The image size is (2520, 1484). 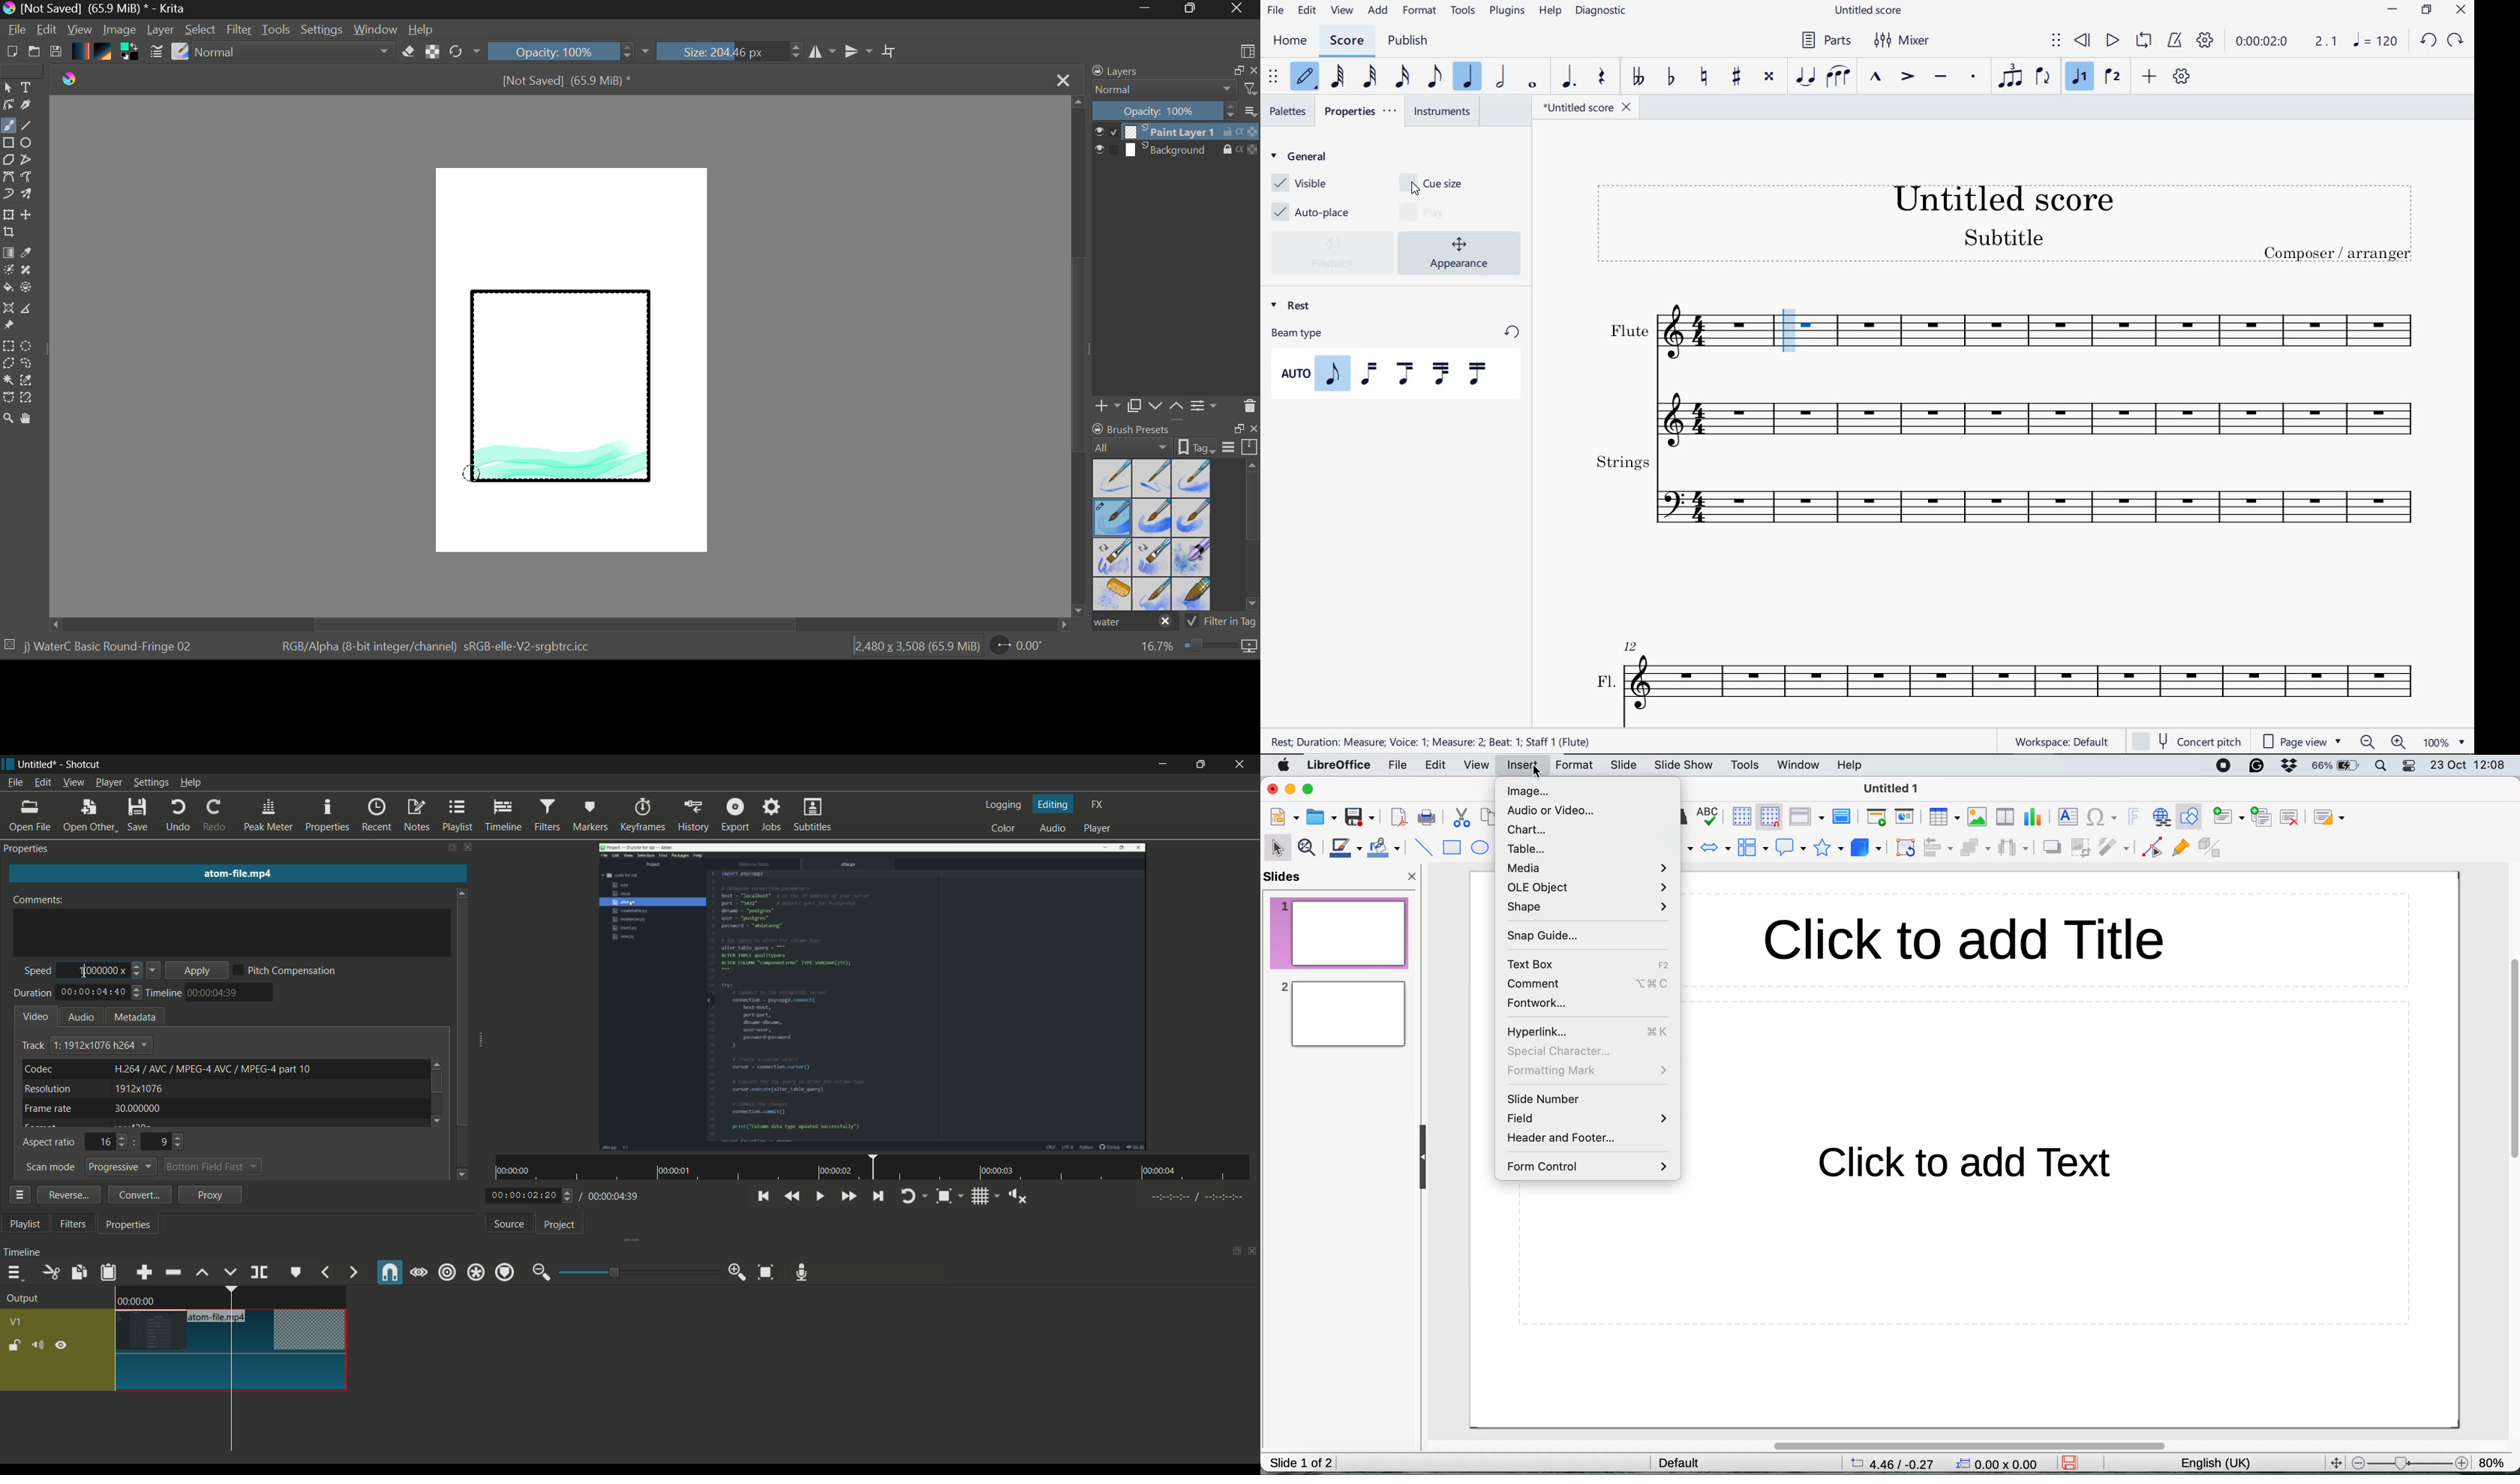 What do you see at coordinates (1004, 829) in the screenshot?
I see `color` at bounding box center [1004, 829].